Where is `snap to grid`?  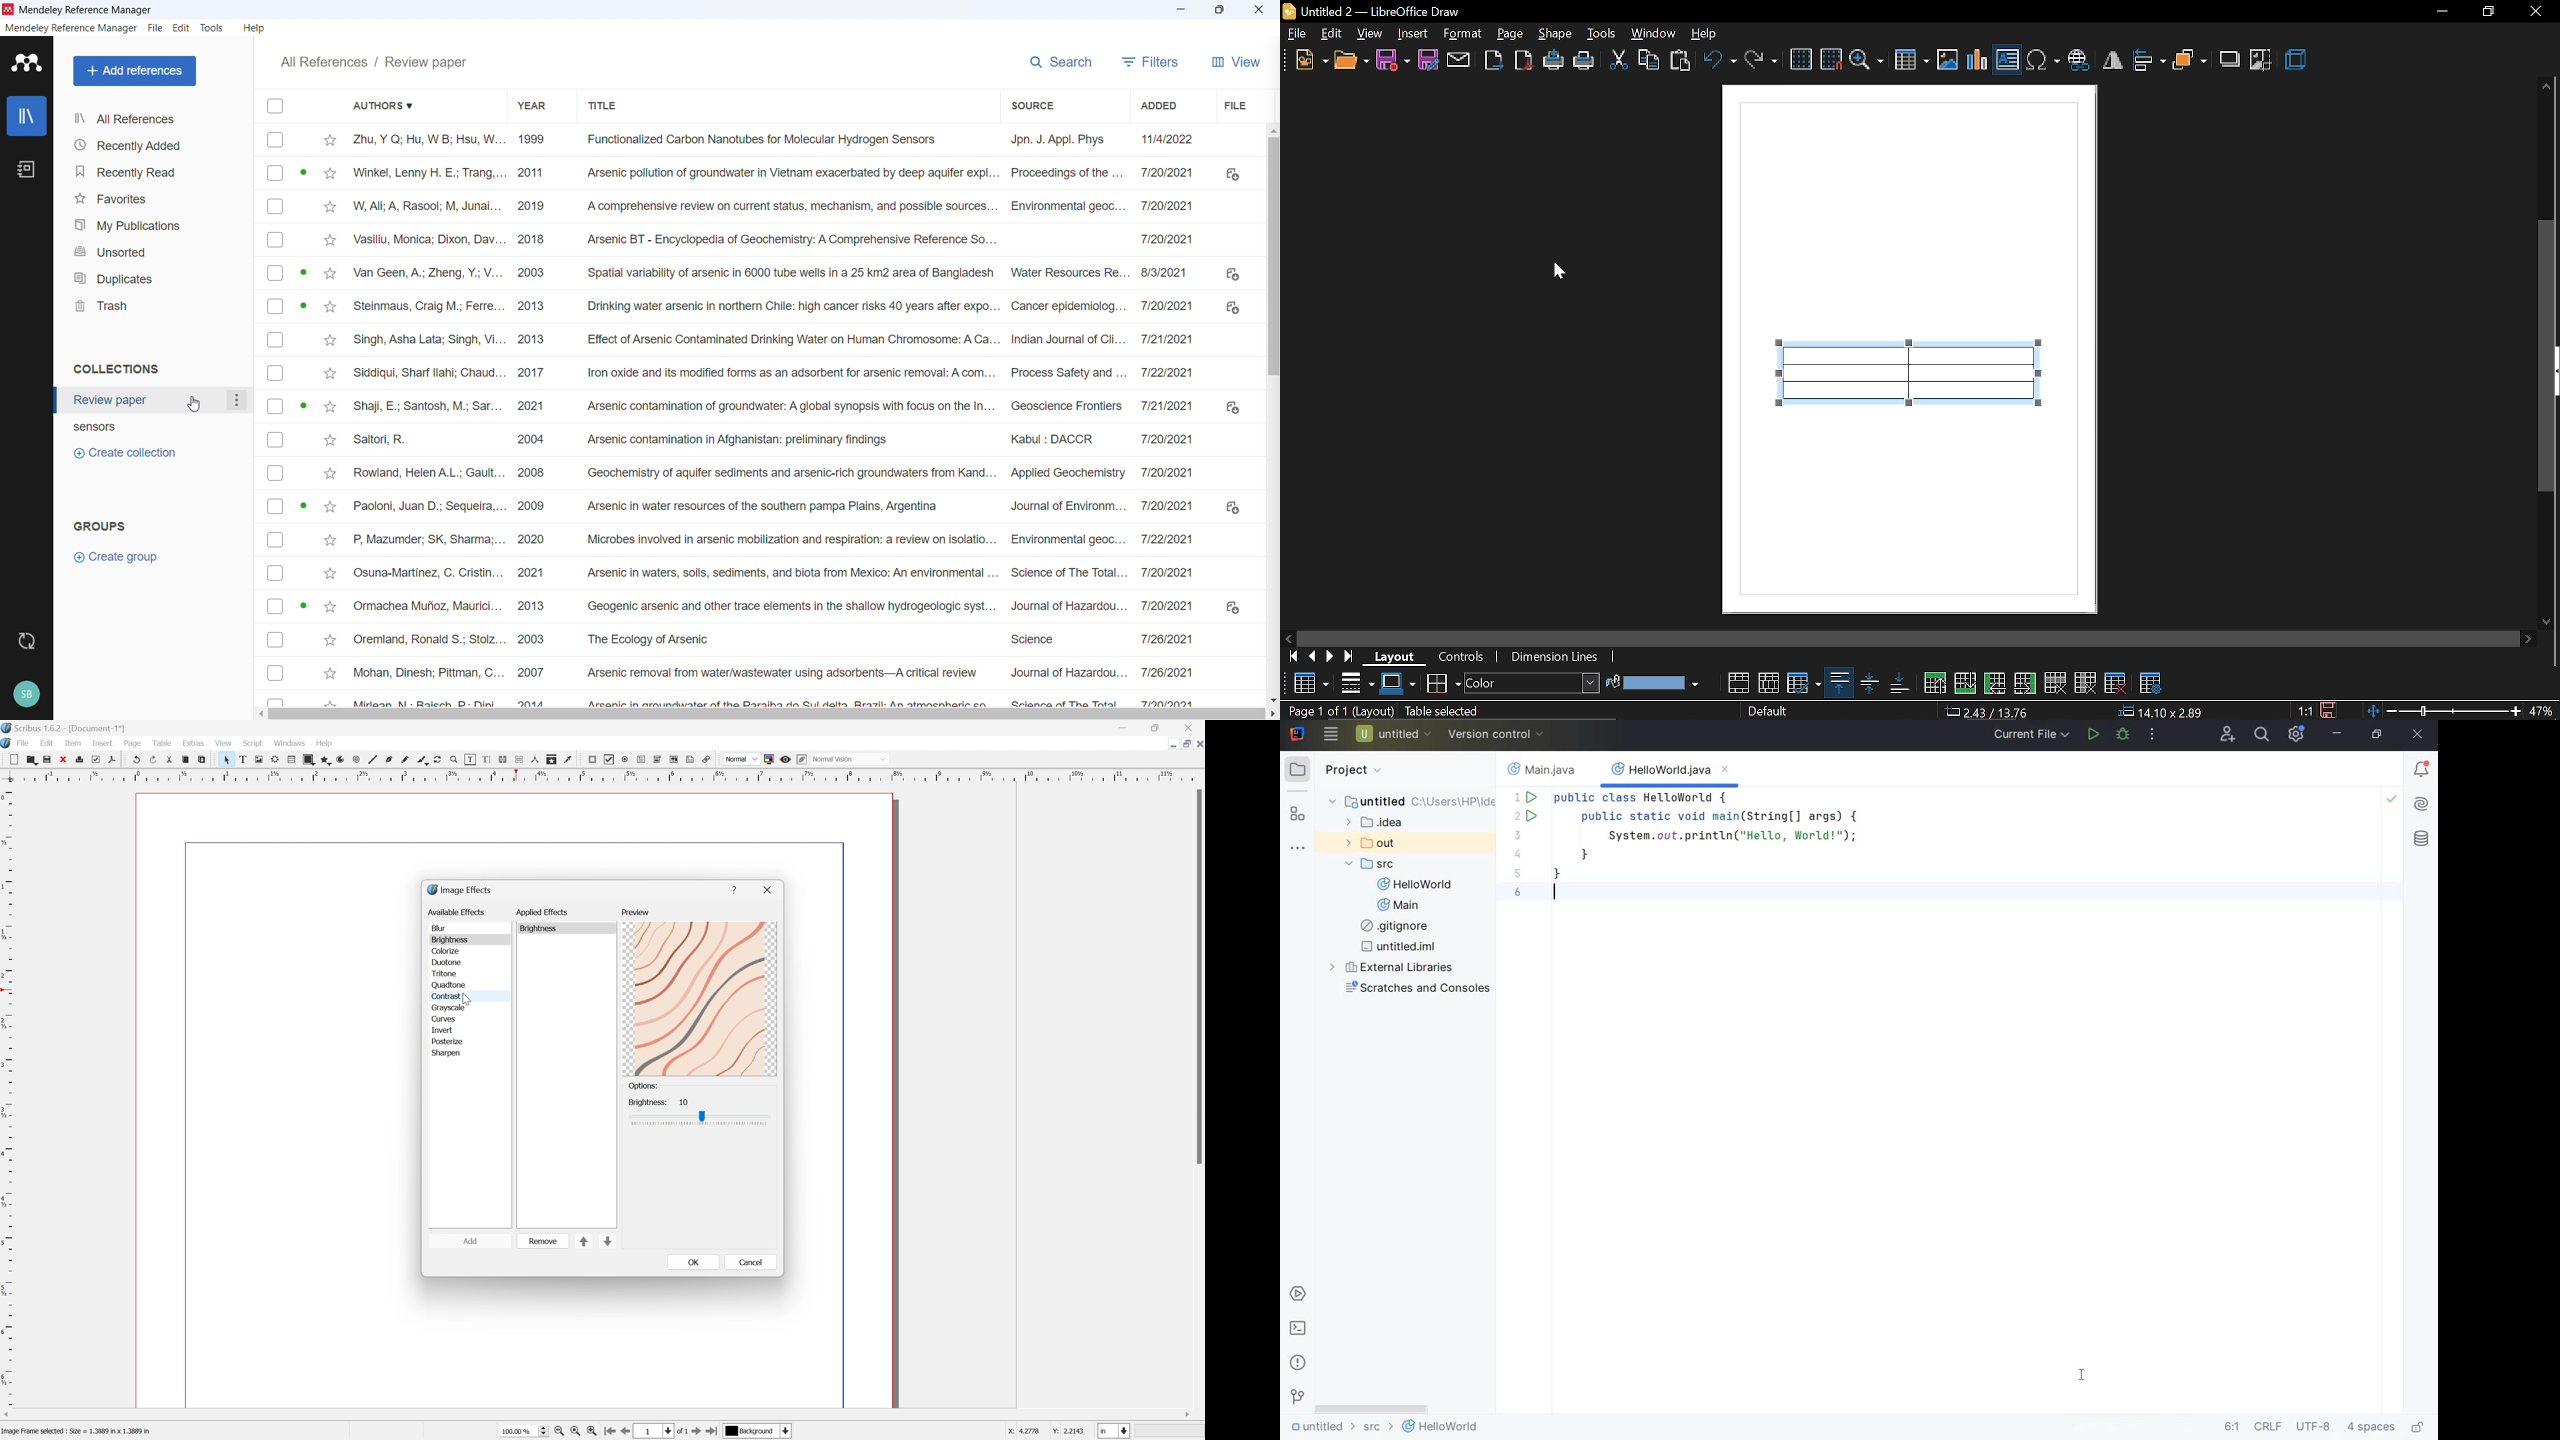 snap to grid is located at coordinates (1832, 59).